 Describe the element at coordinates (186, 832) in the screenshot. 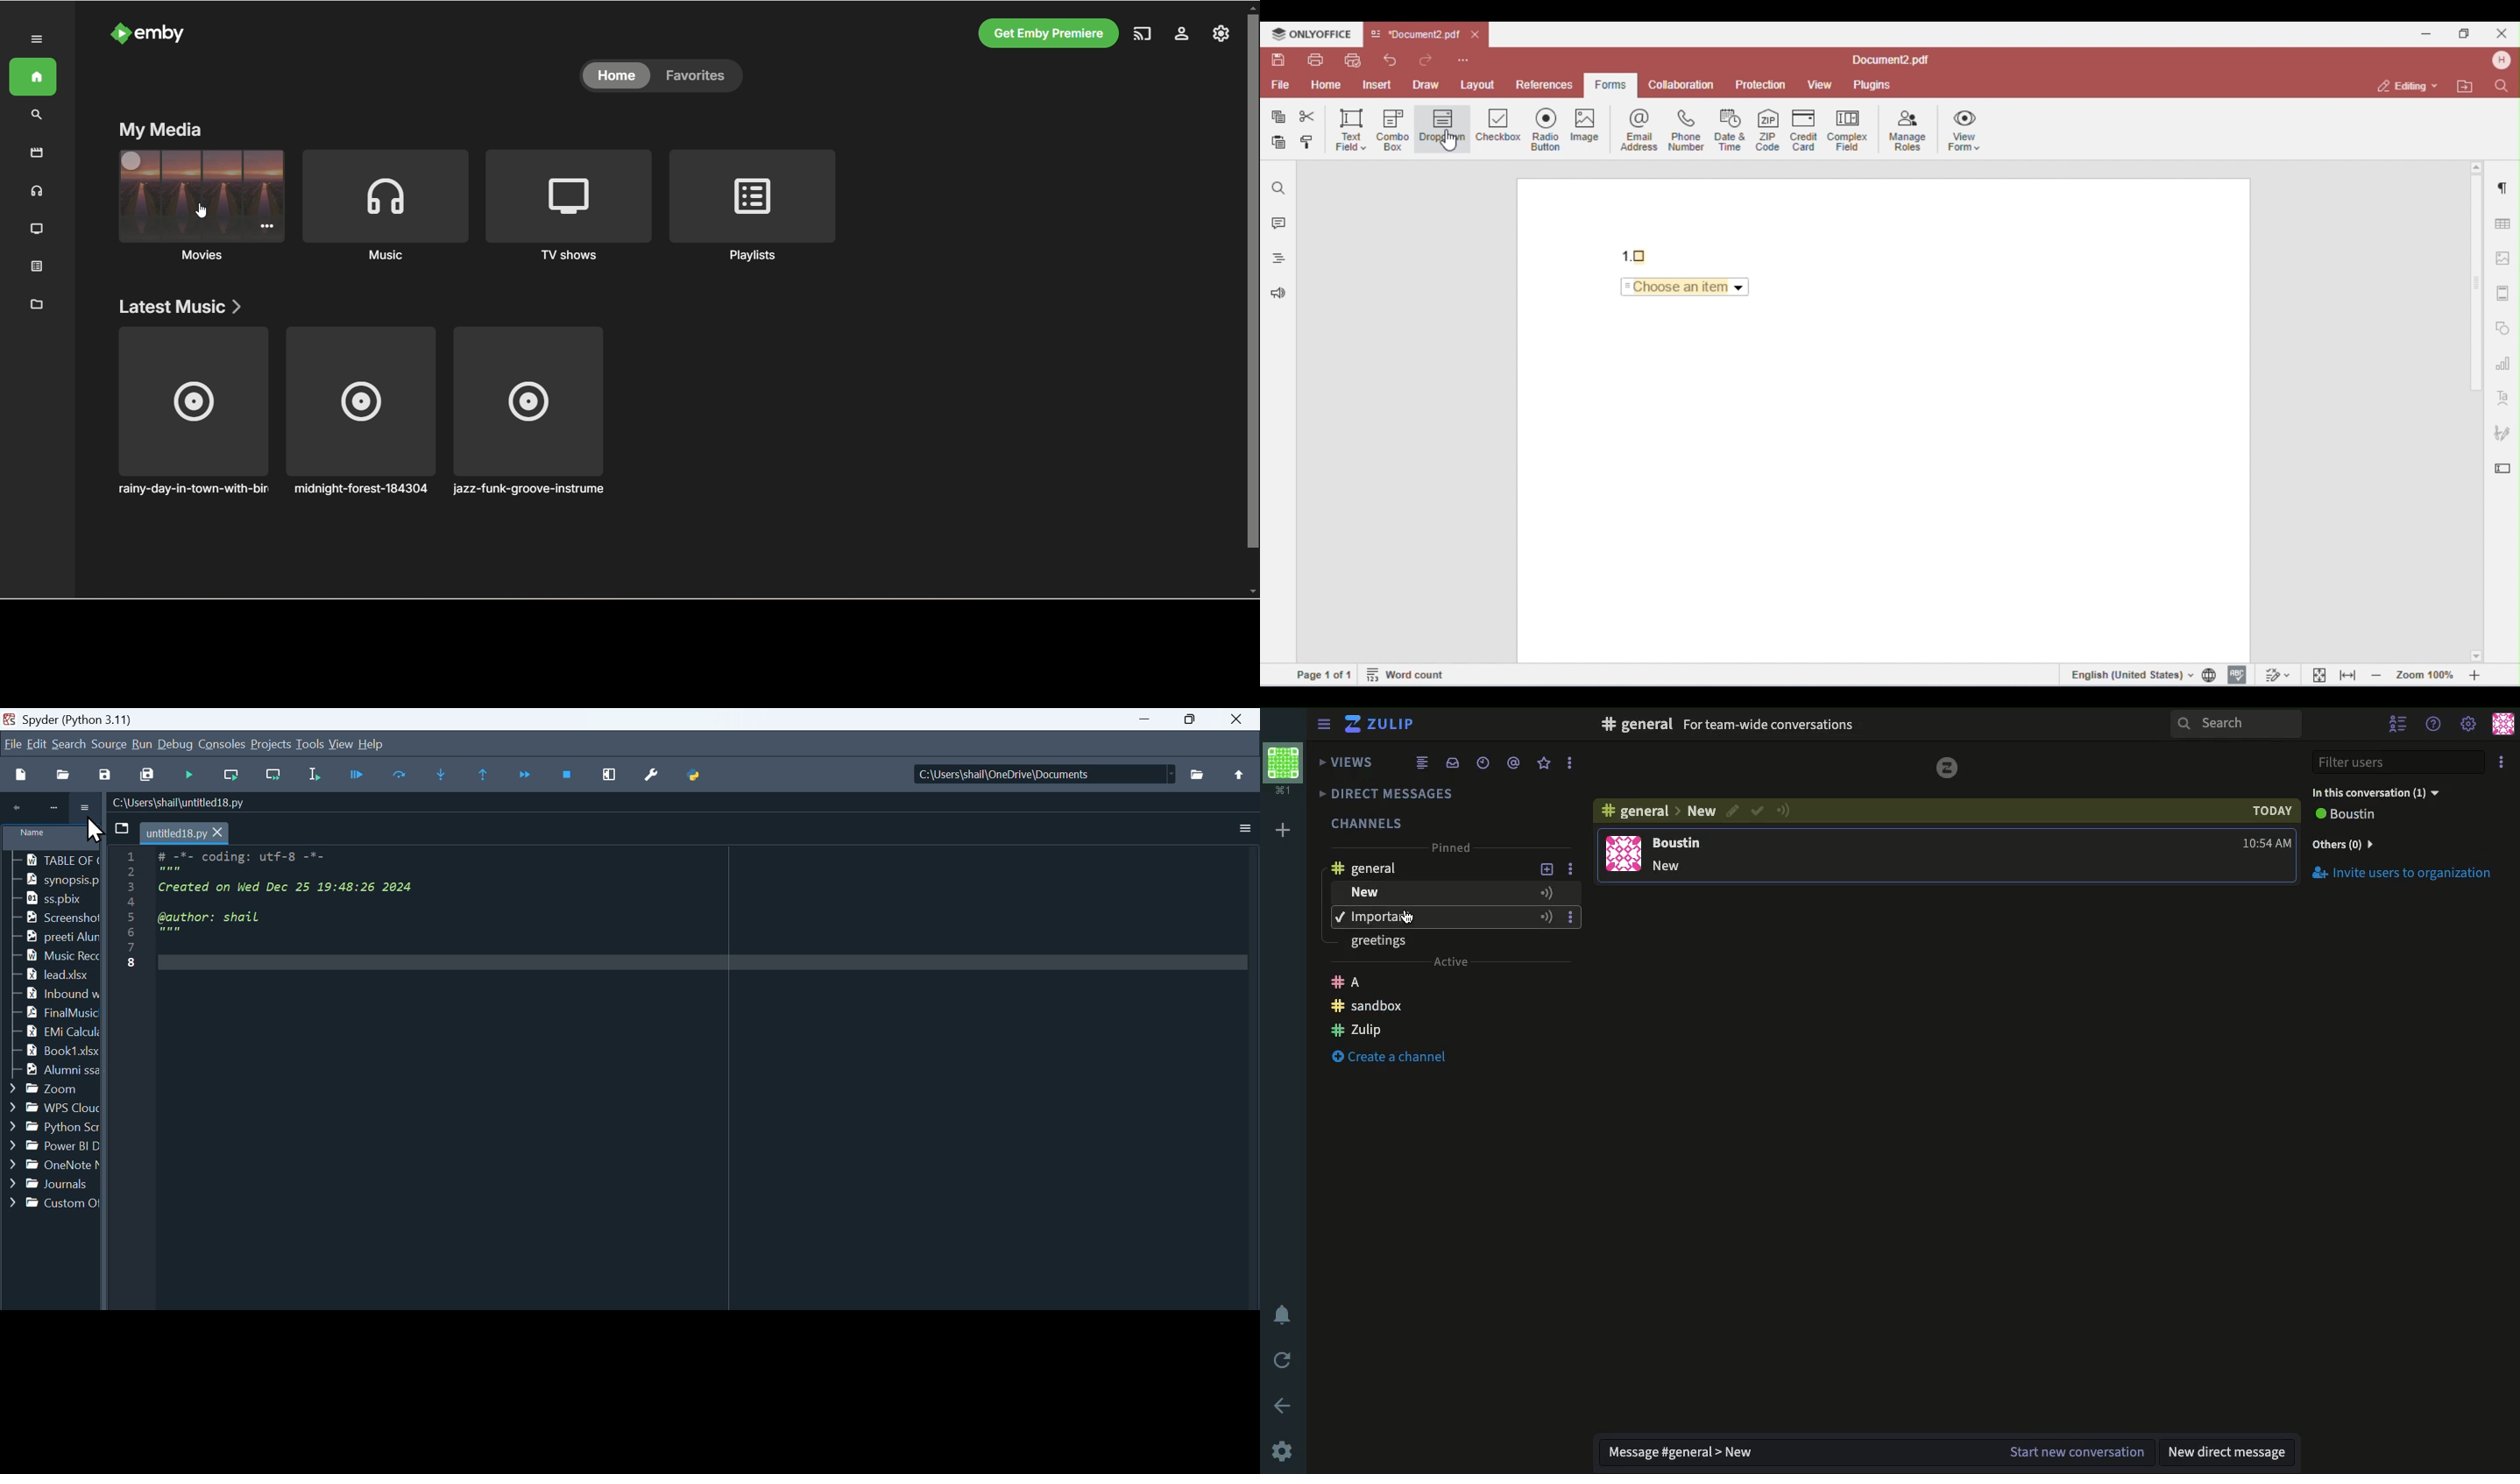

I see `untitled18.py` at that location.